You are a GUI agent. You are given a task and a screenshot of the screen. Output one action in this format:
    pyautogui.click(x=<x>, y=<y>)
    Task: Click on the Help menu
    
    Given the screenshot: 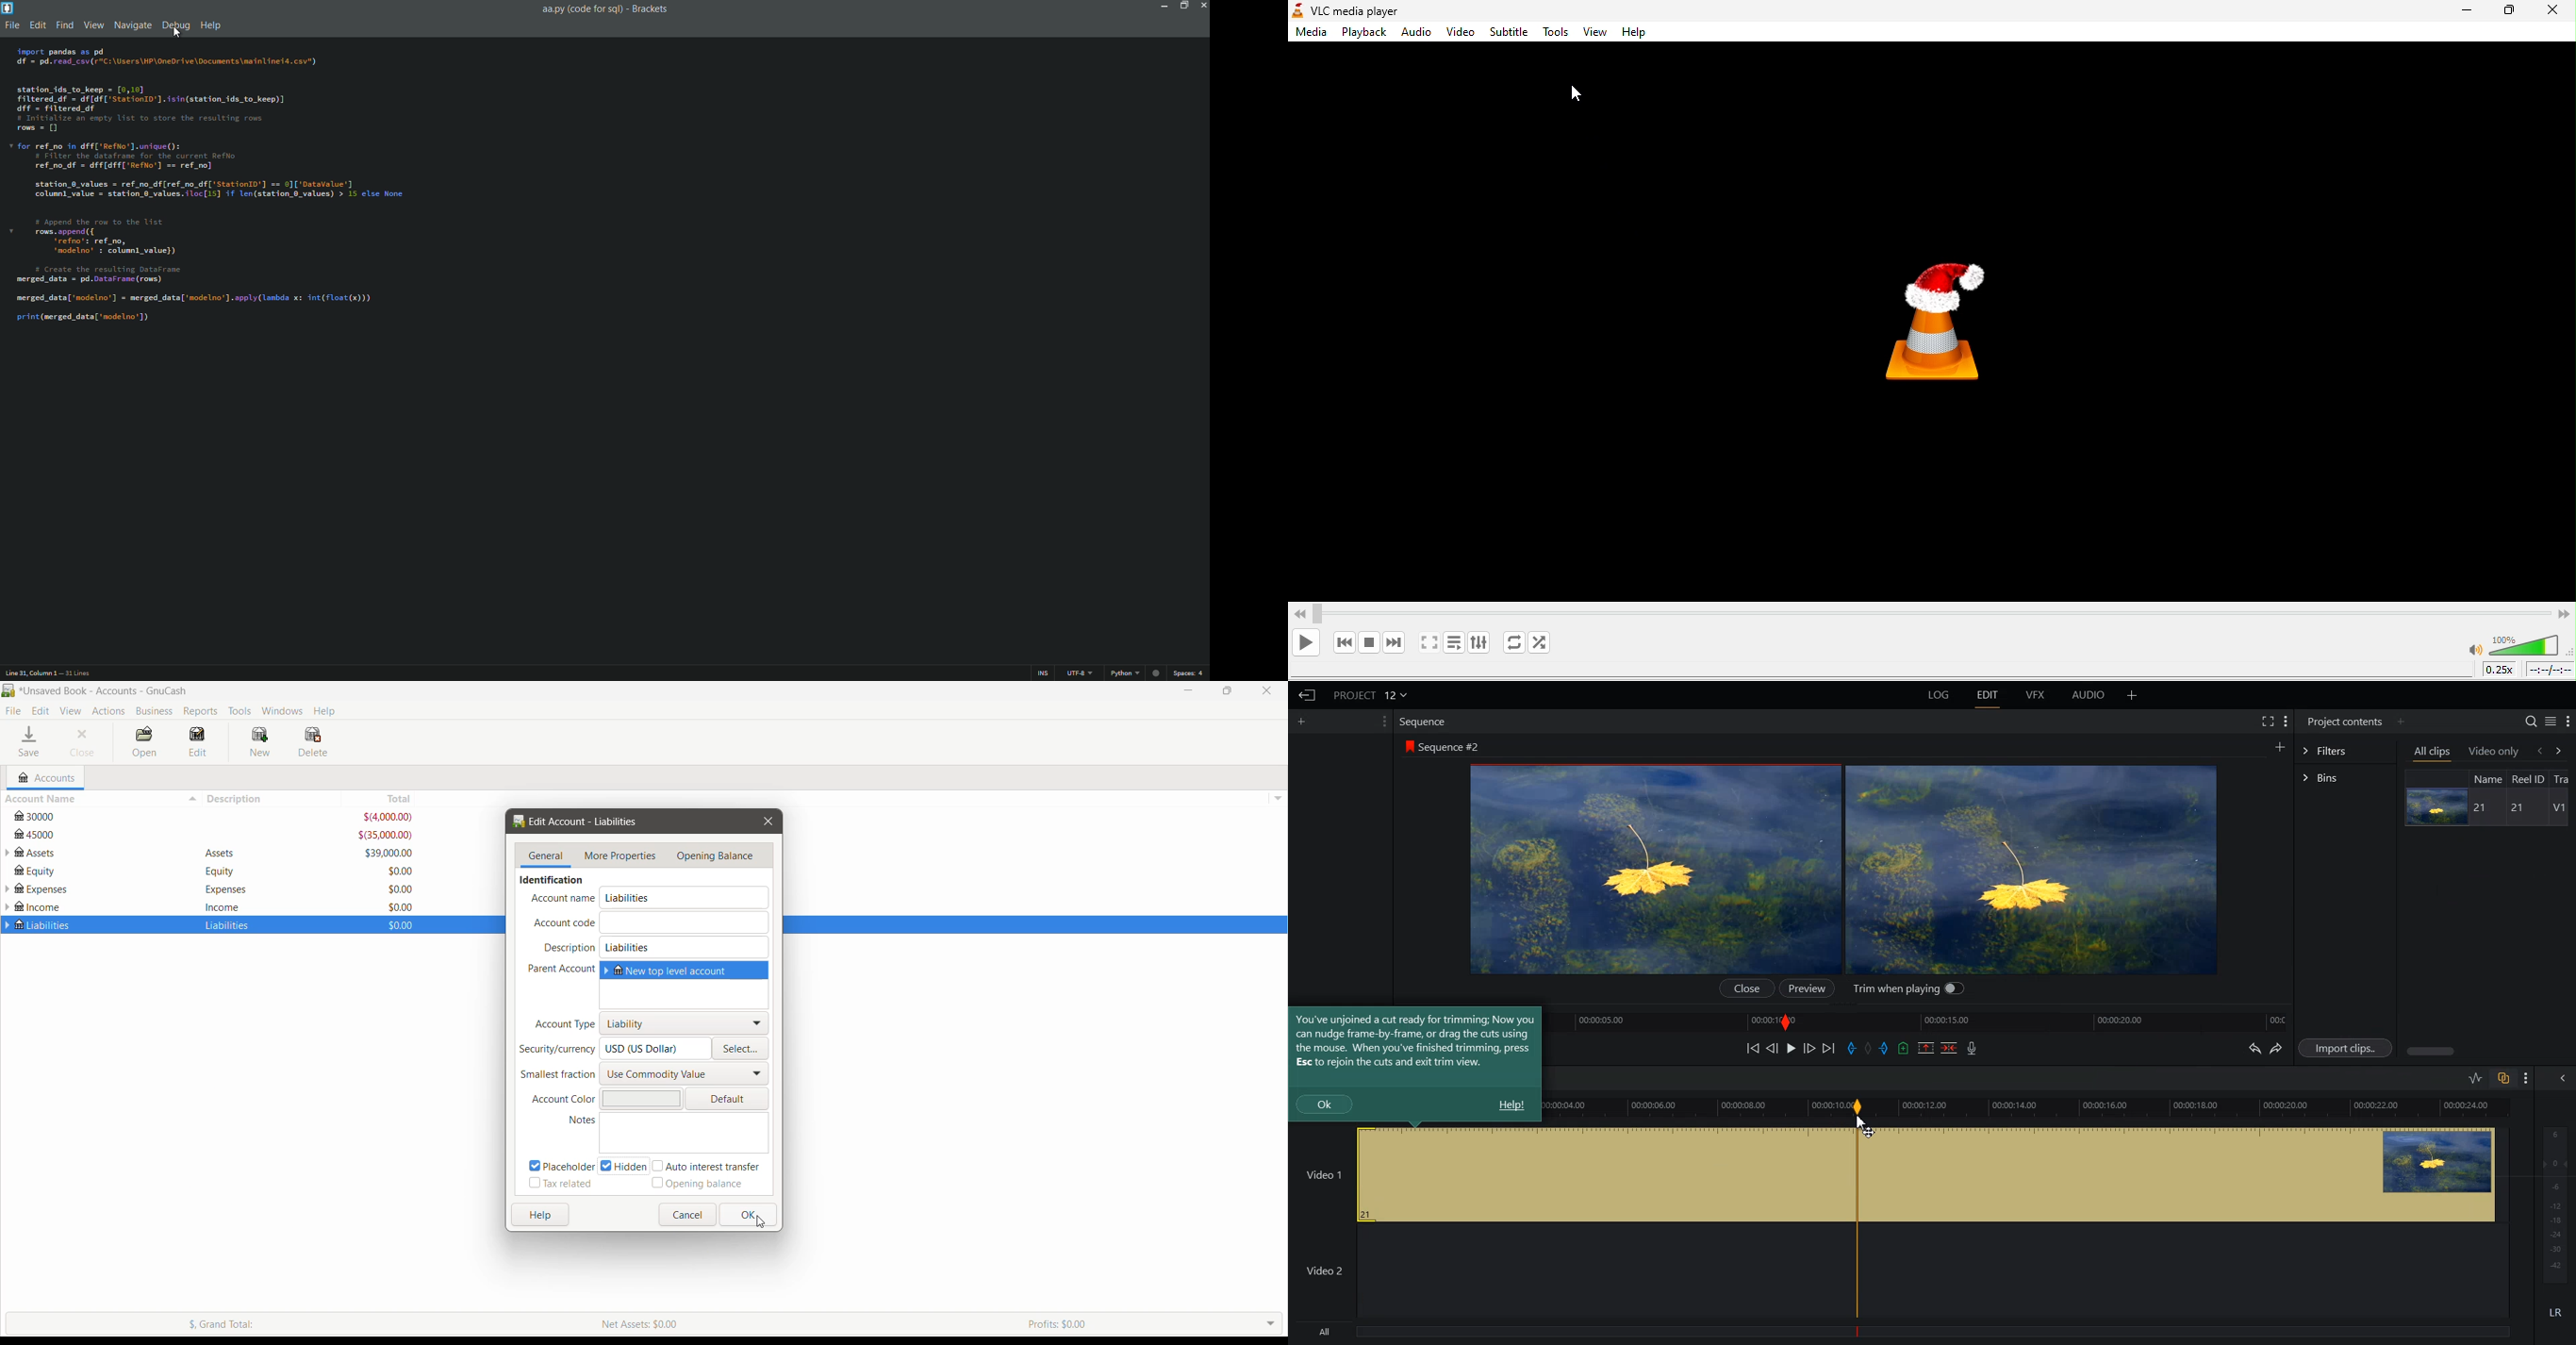 What is the action you would take?
    pyautogui.click(x=211, y=26)
    